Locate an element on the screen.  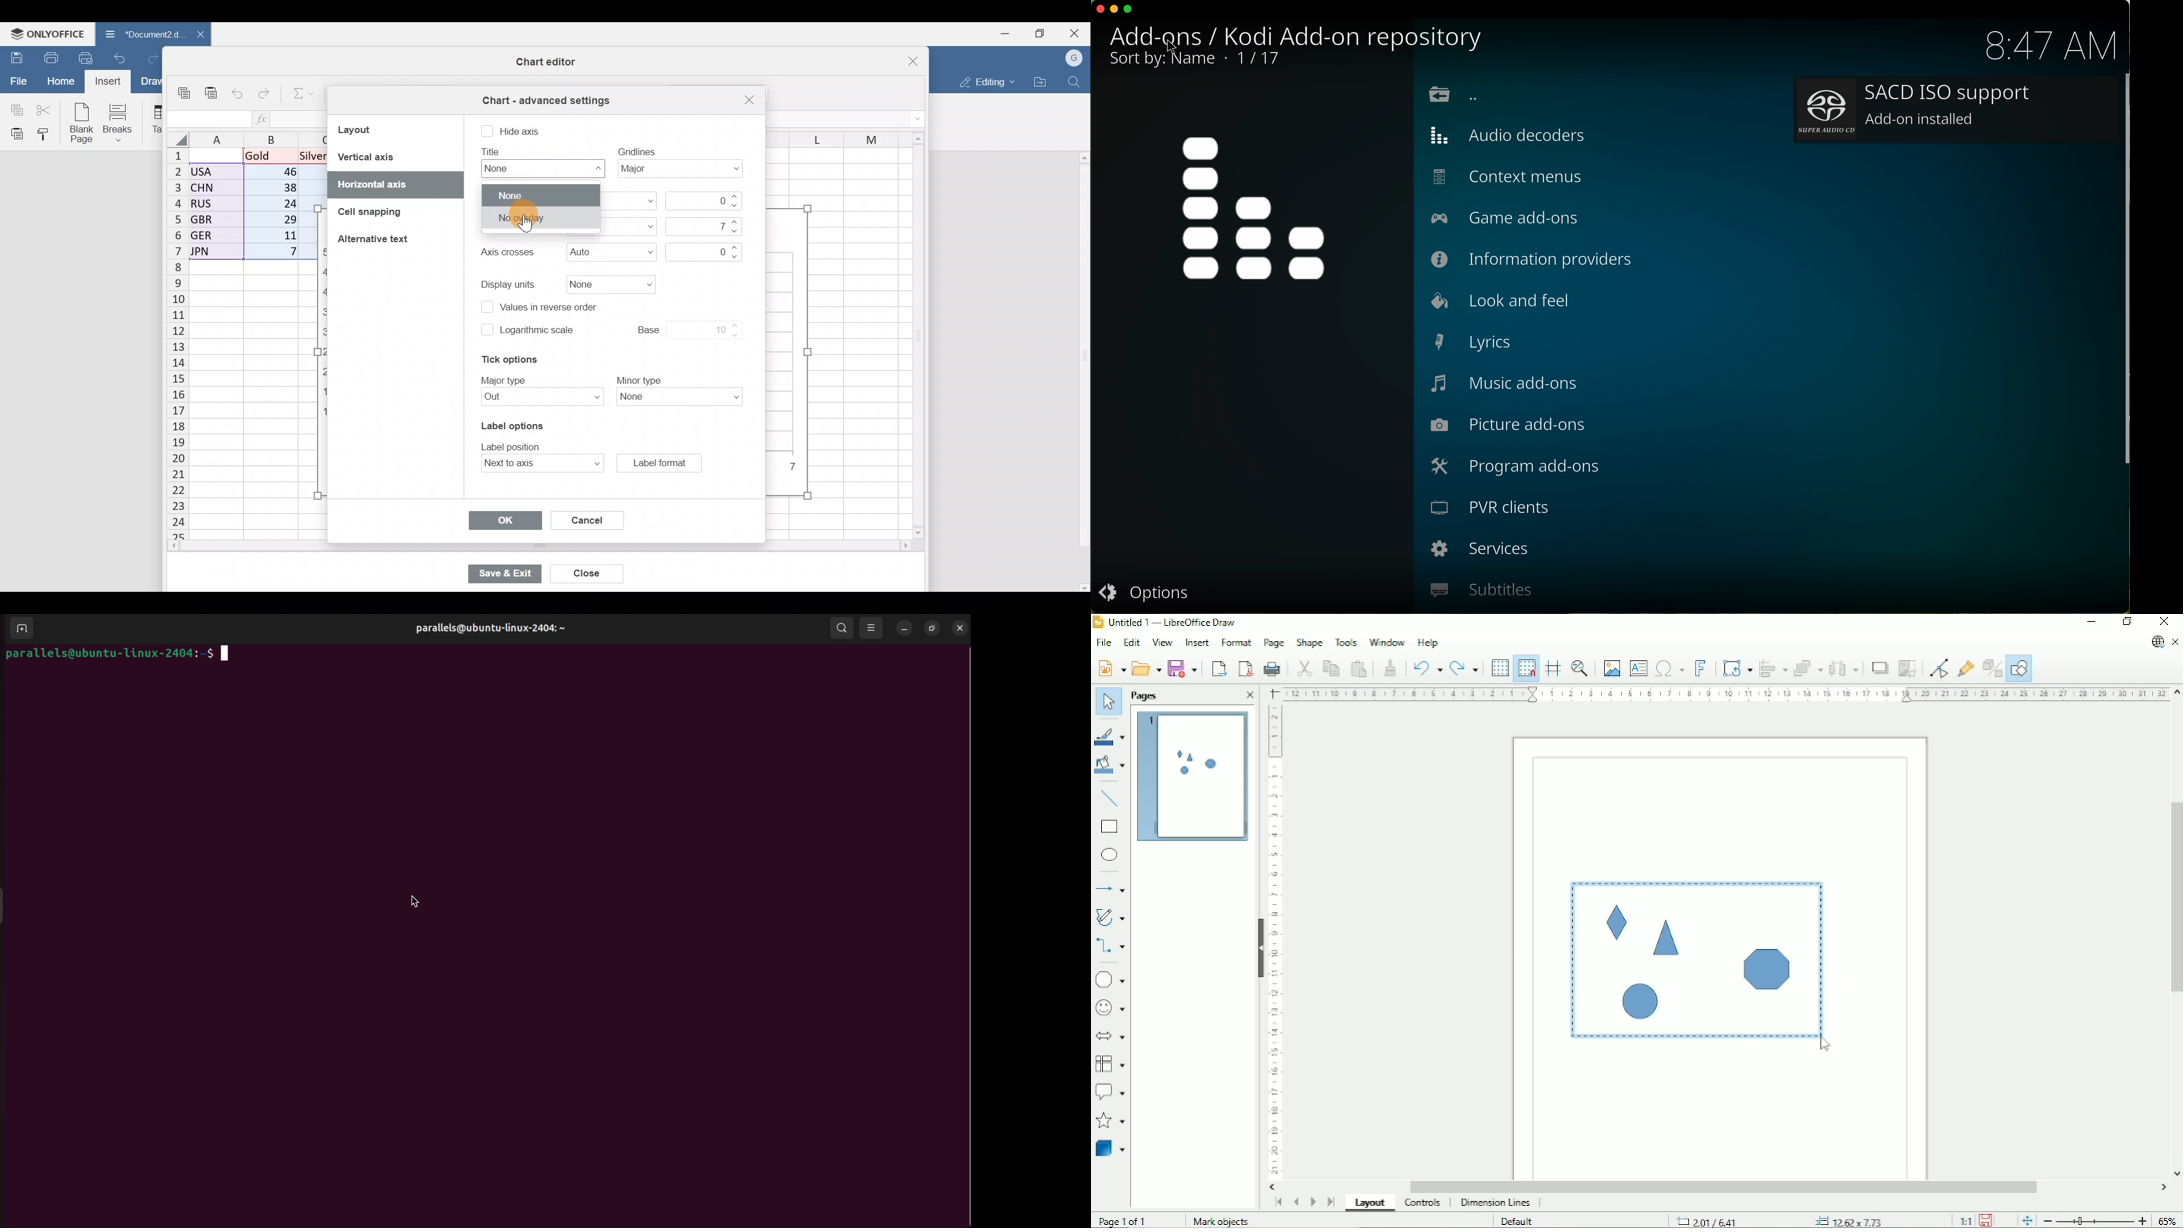
picture add-ons is located at coordinates (1508, 425).